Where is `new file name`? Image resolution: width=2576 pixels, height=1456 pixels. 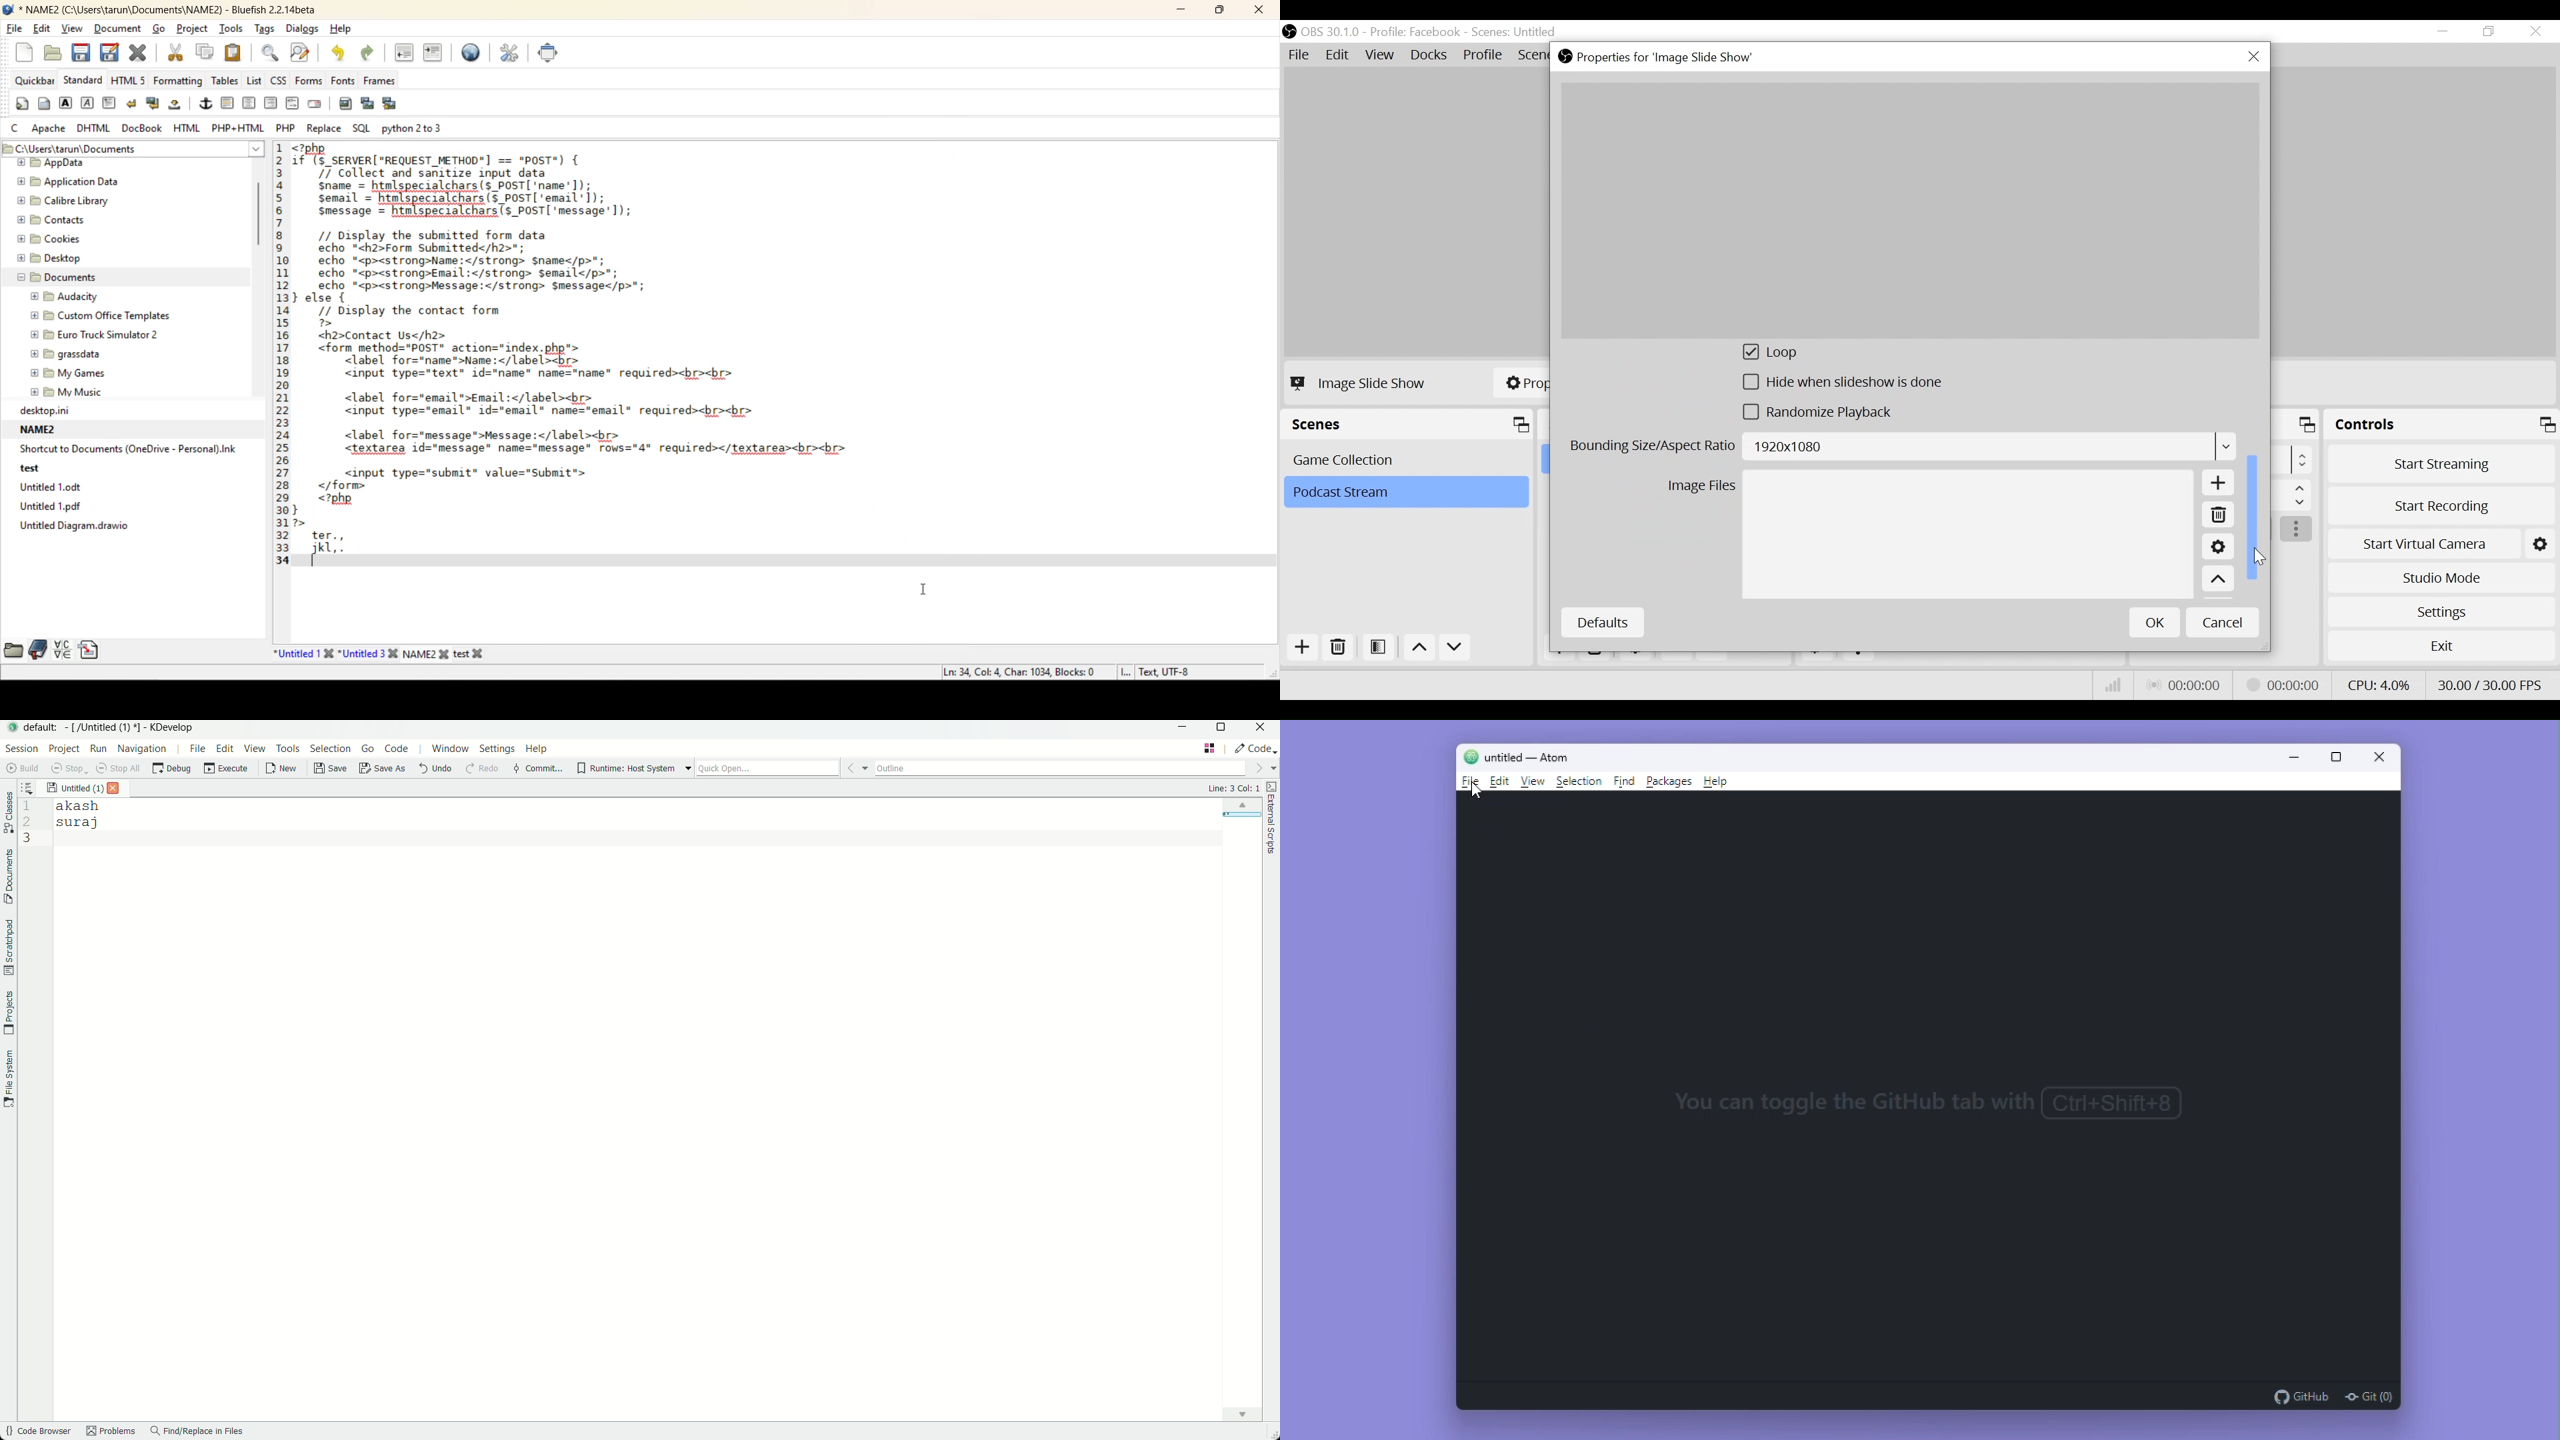 new file name is located at coordinates (176, 9).